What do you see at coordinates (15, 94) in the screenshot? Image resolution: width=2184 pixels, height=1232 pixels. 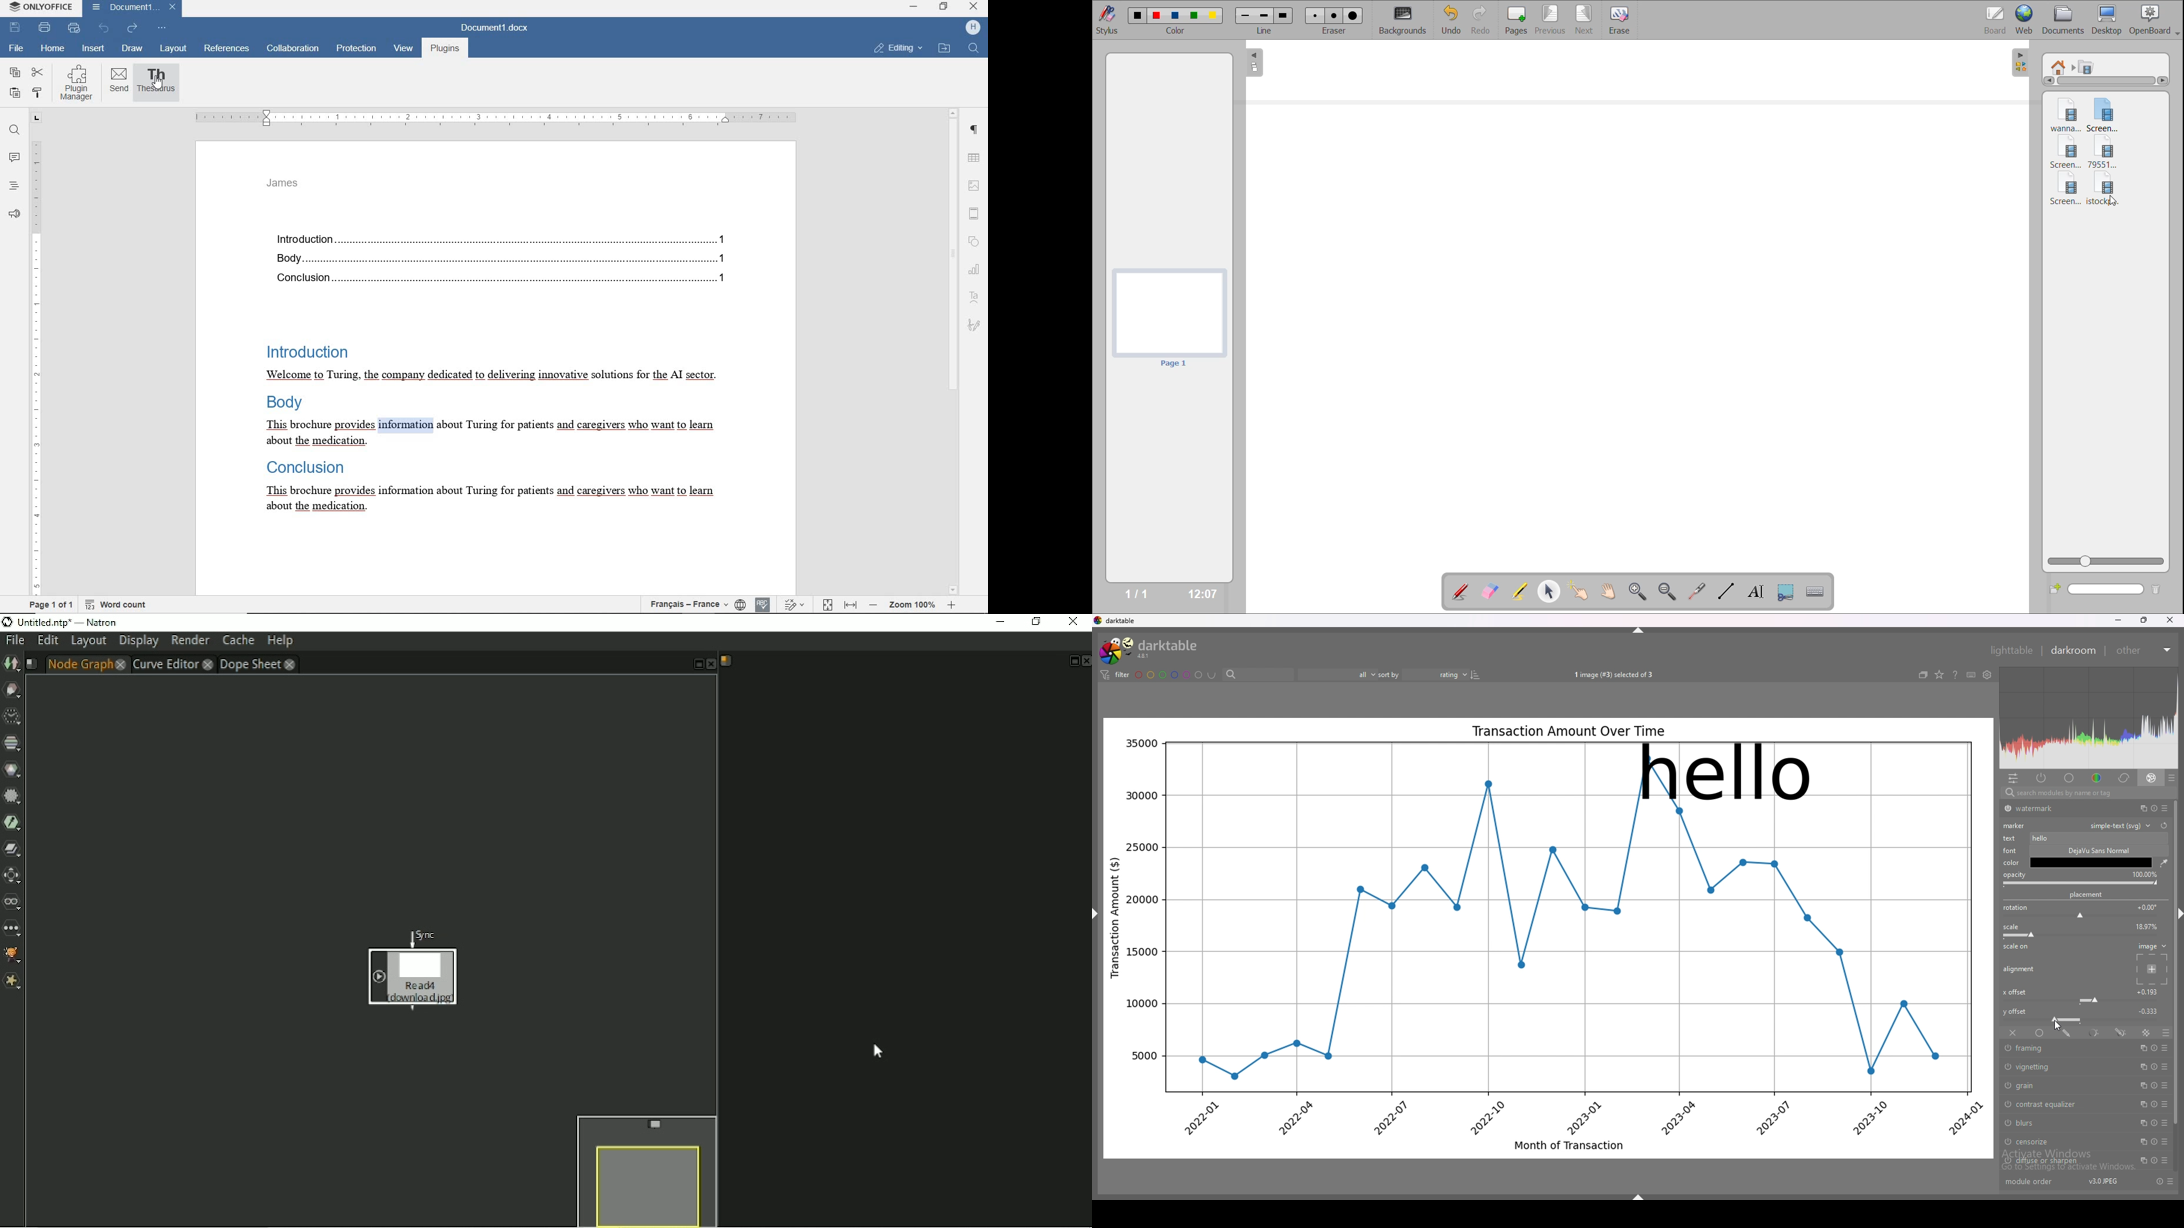 I see `PASTE` at bounding box center [15, 94].